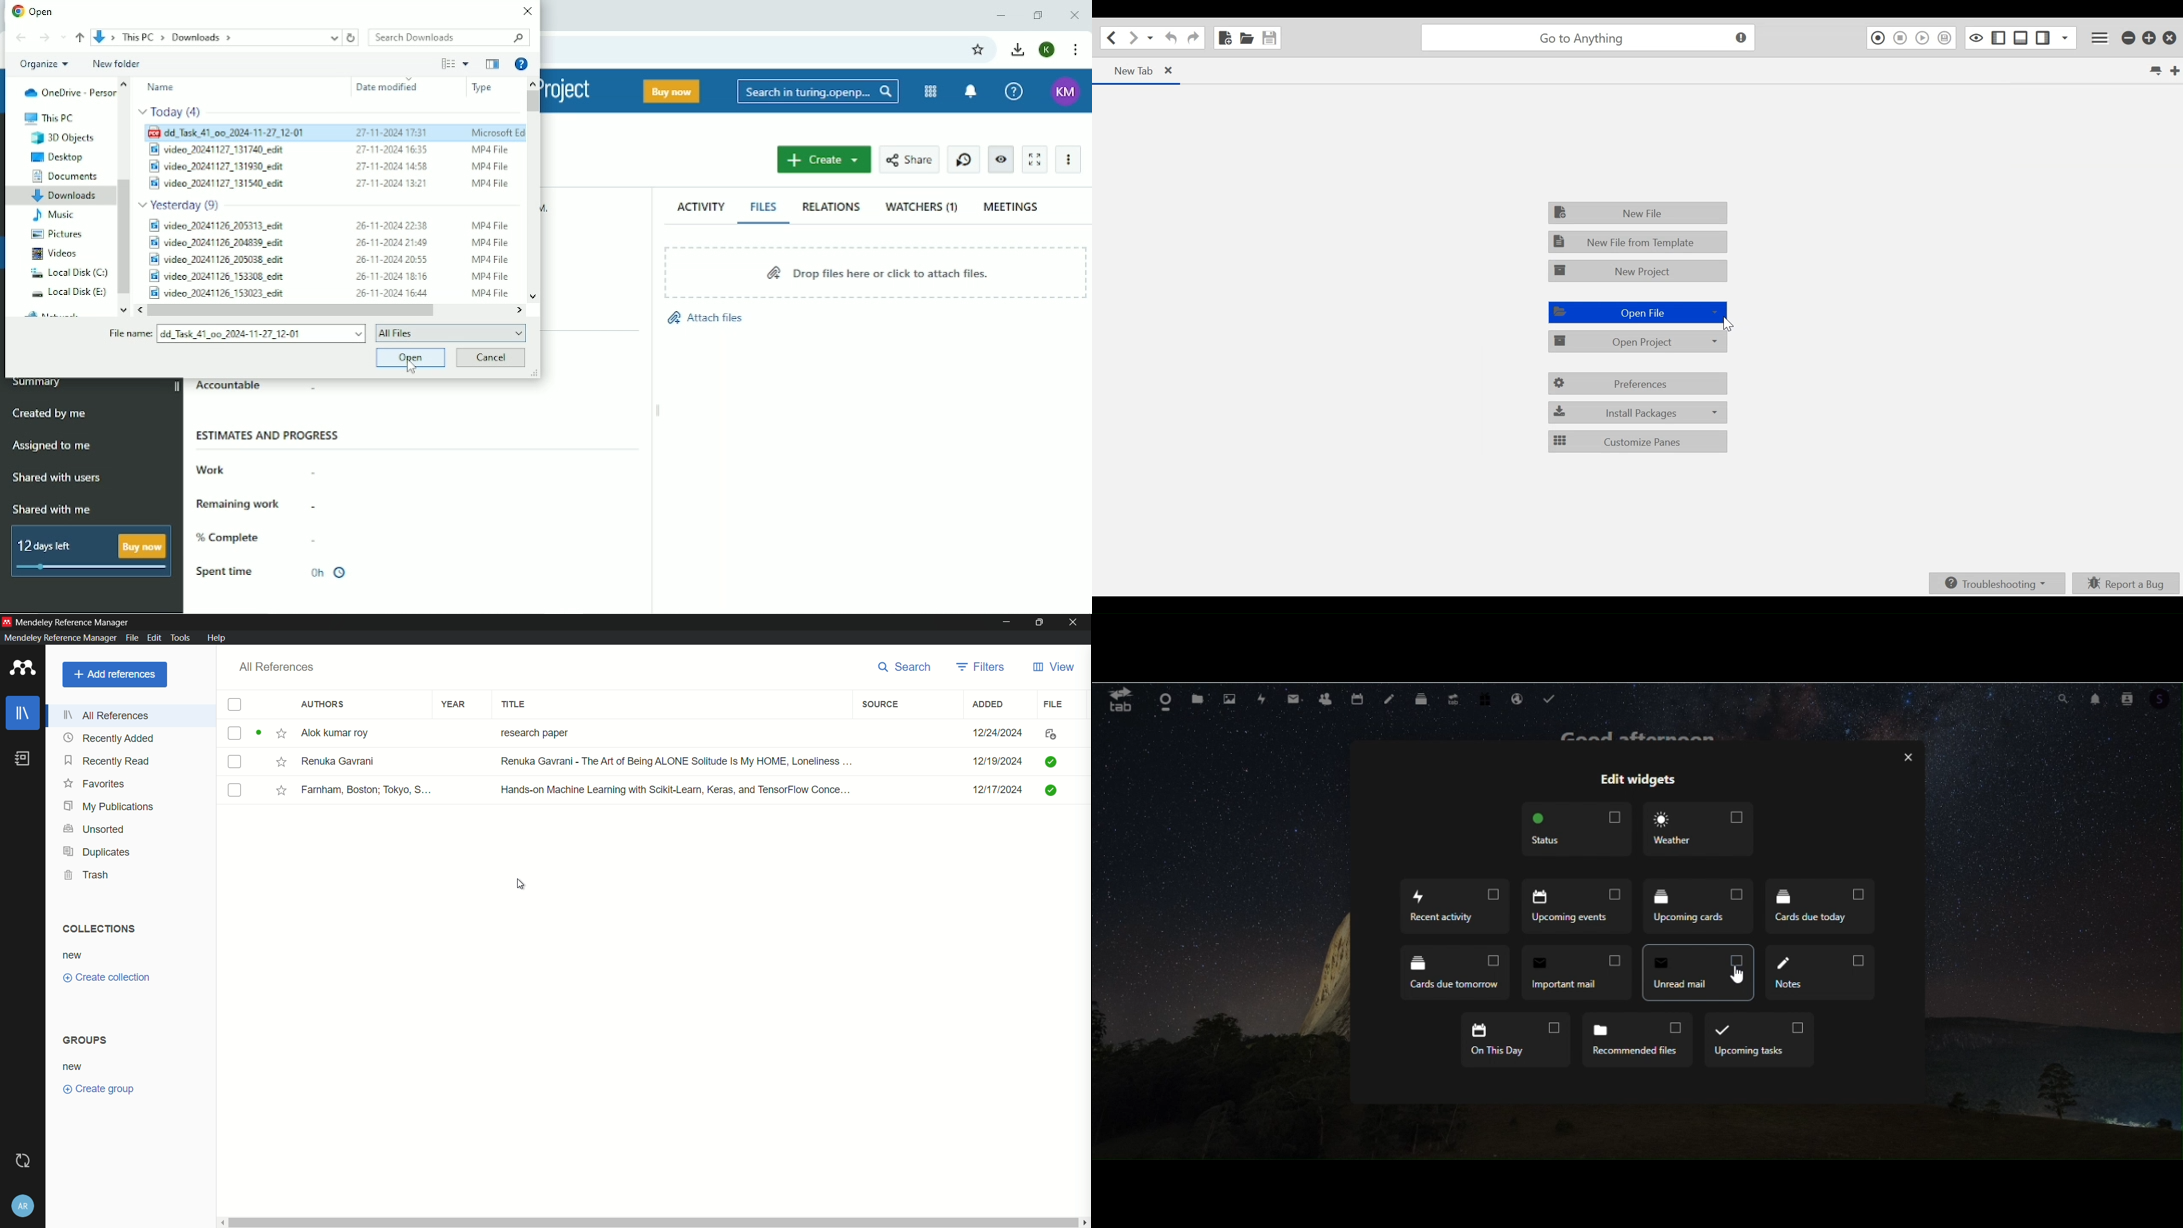 This screenshot has width=2184, height=1232. Describe the element at coordinates (2159, 72) in the screenshot. I see `List all tabs` at that location.